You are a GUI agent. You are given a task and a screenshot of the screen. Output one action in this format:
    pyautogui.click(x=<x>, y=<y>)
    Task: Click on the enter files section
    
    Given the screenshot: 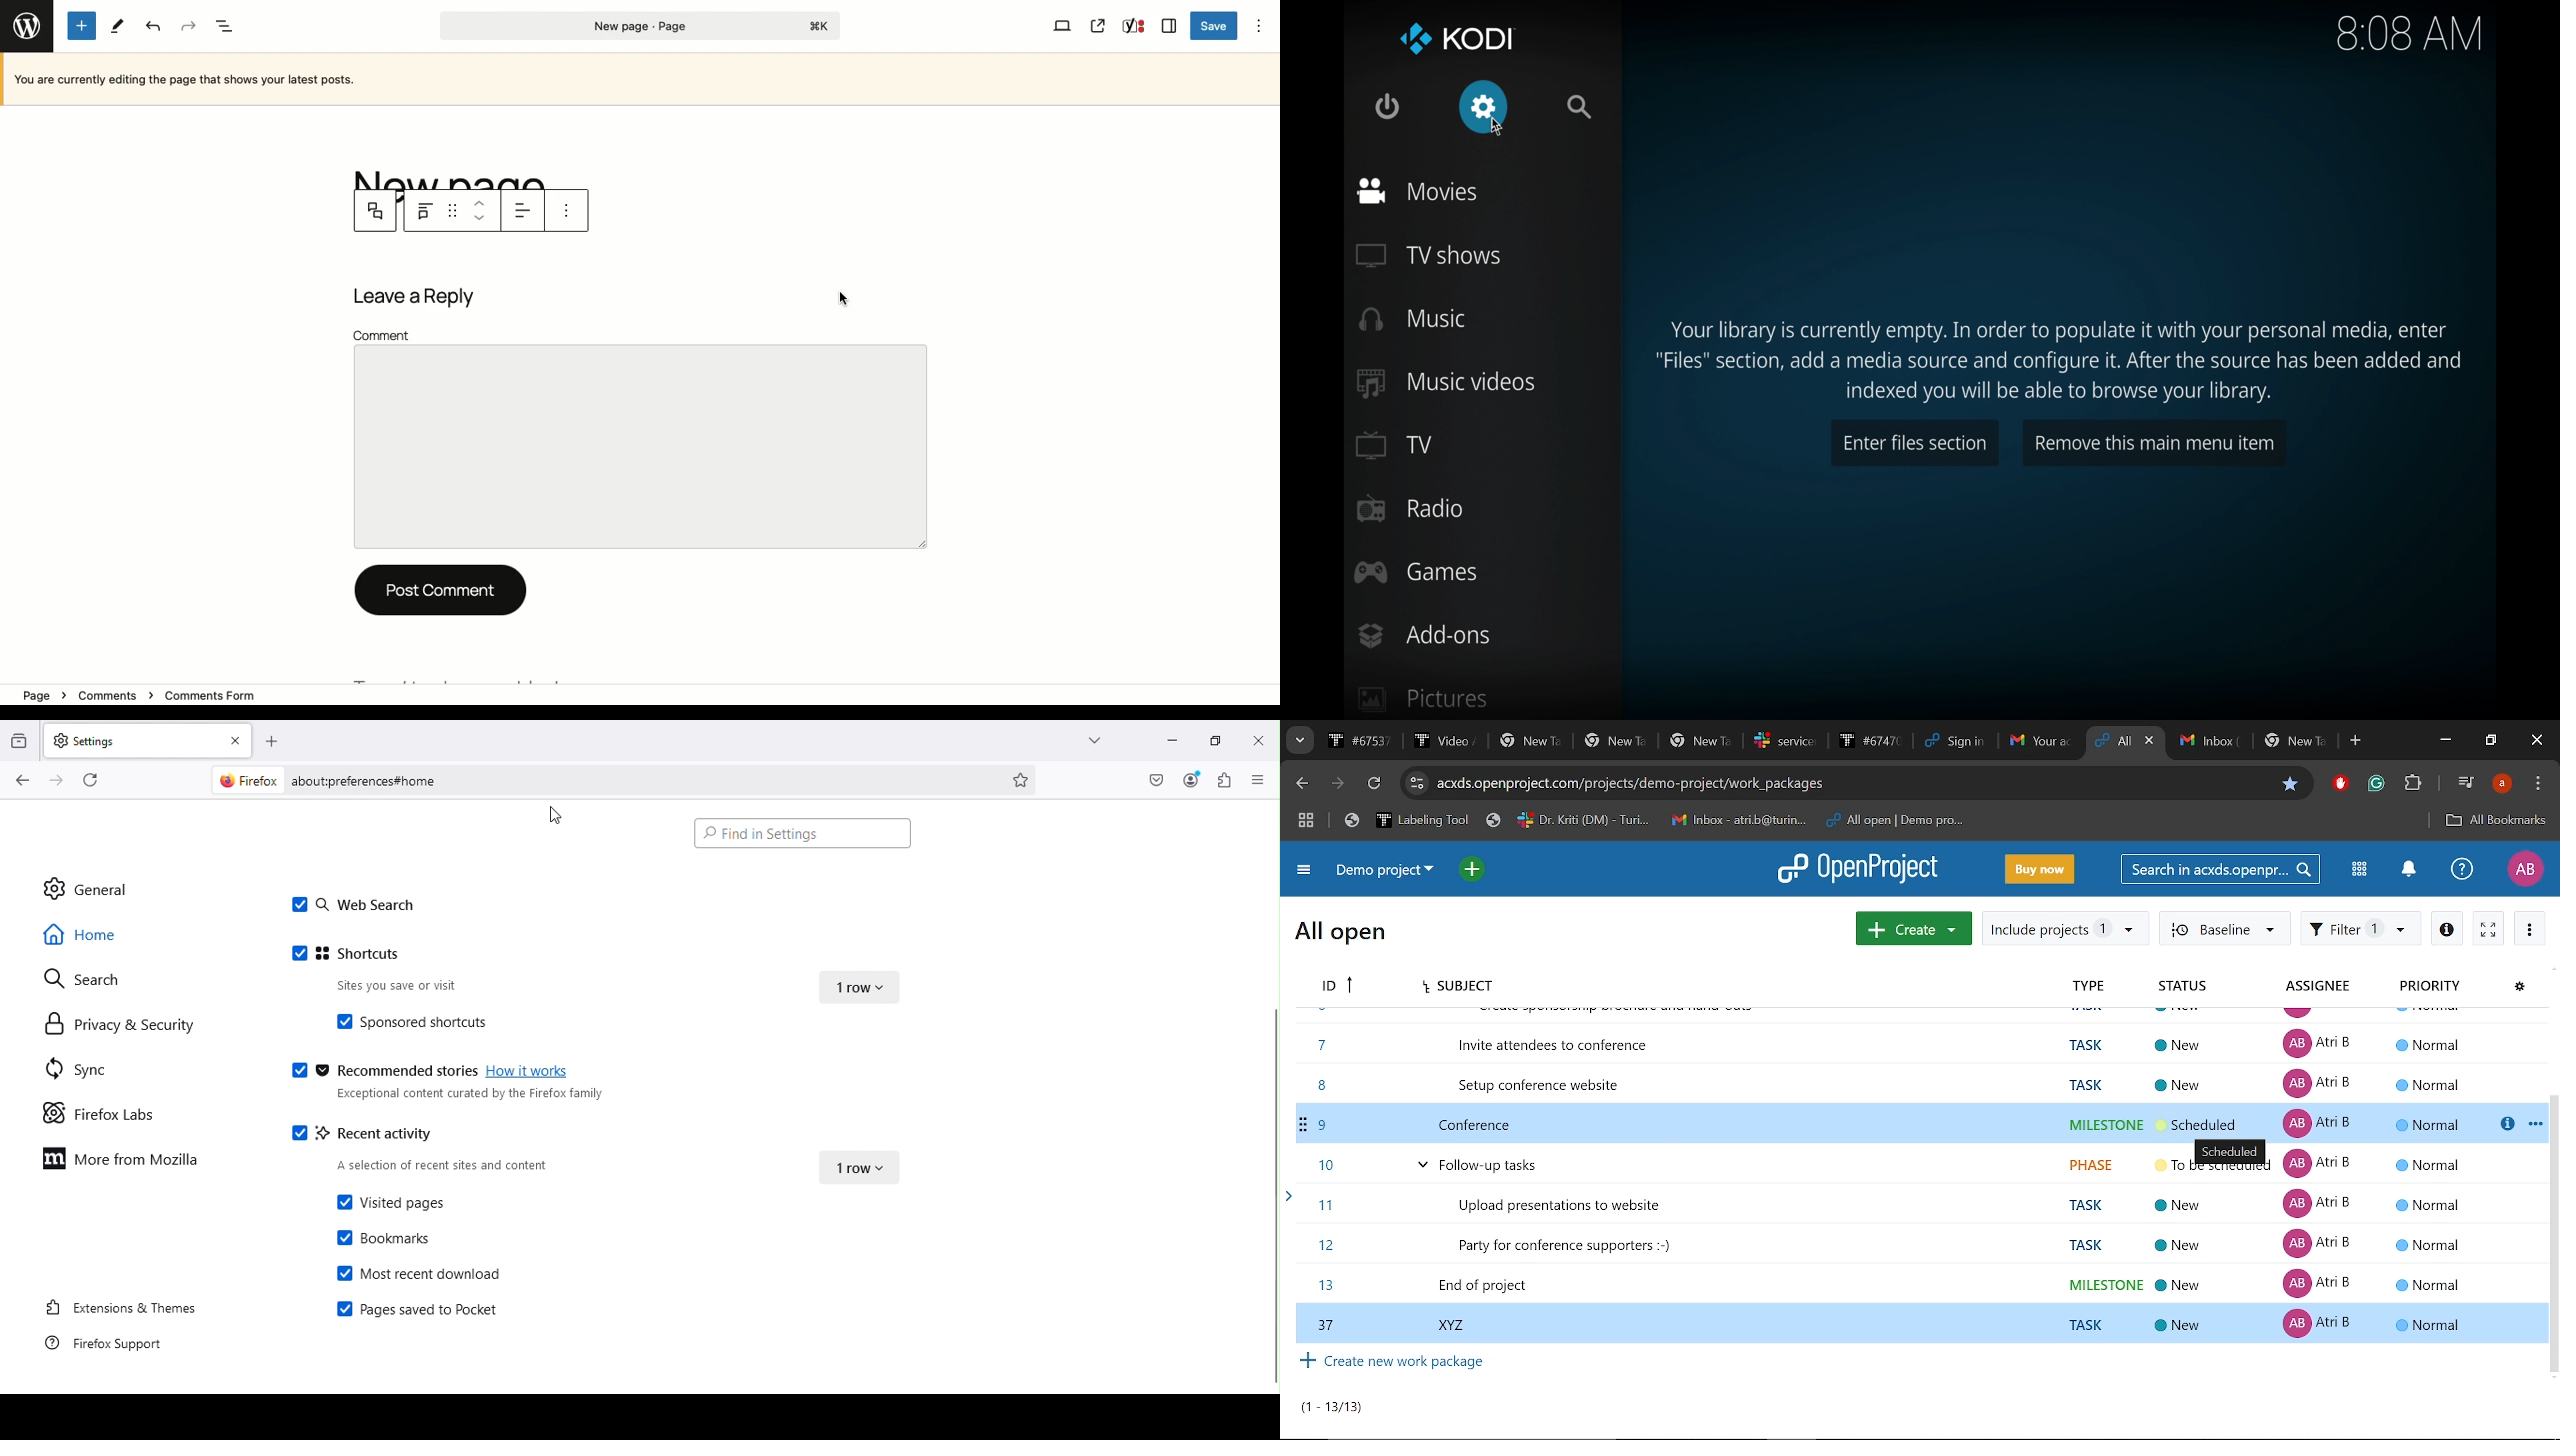 What is the action you would take?
    pyautogui.click(x=1915, y=443)
    